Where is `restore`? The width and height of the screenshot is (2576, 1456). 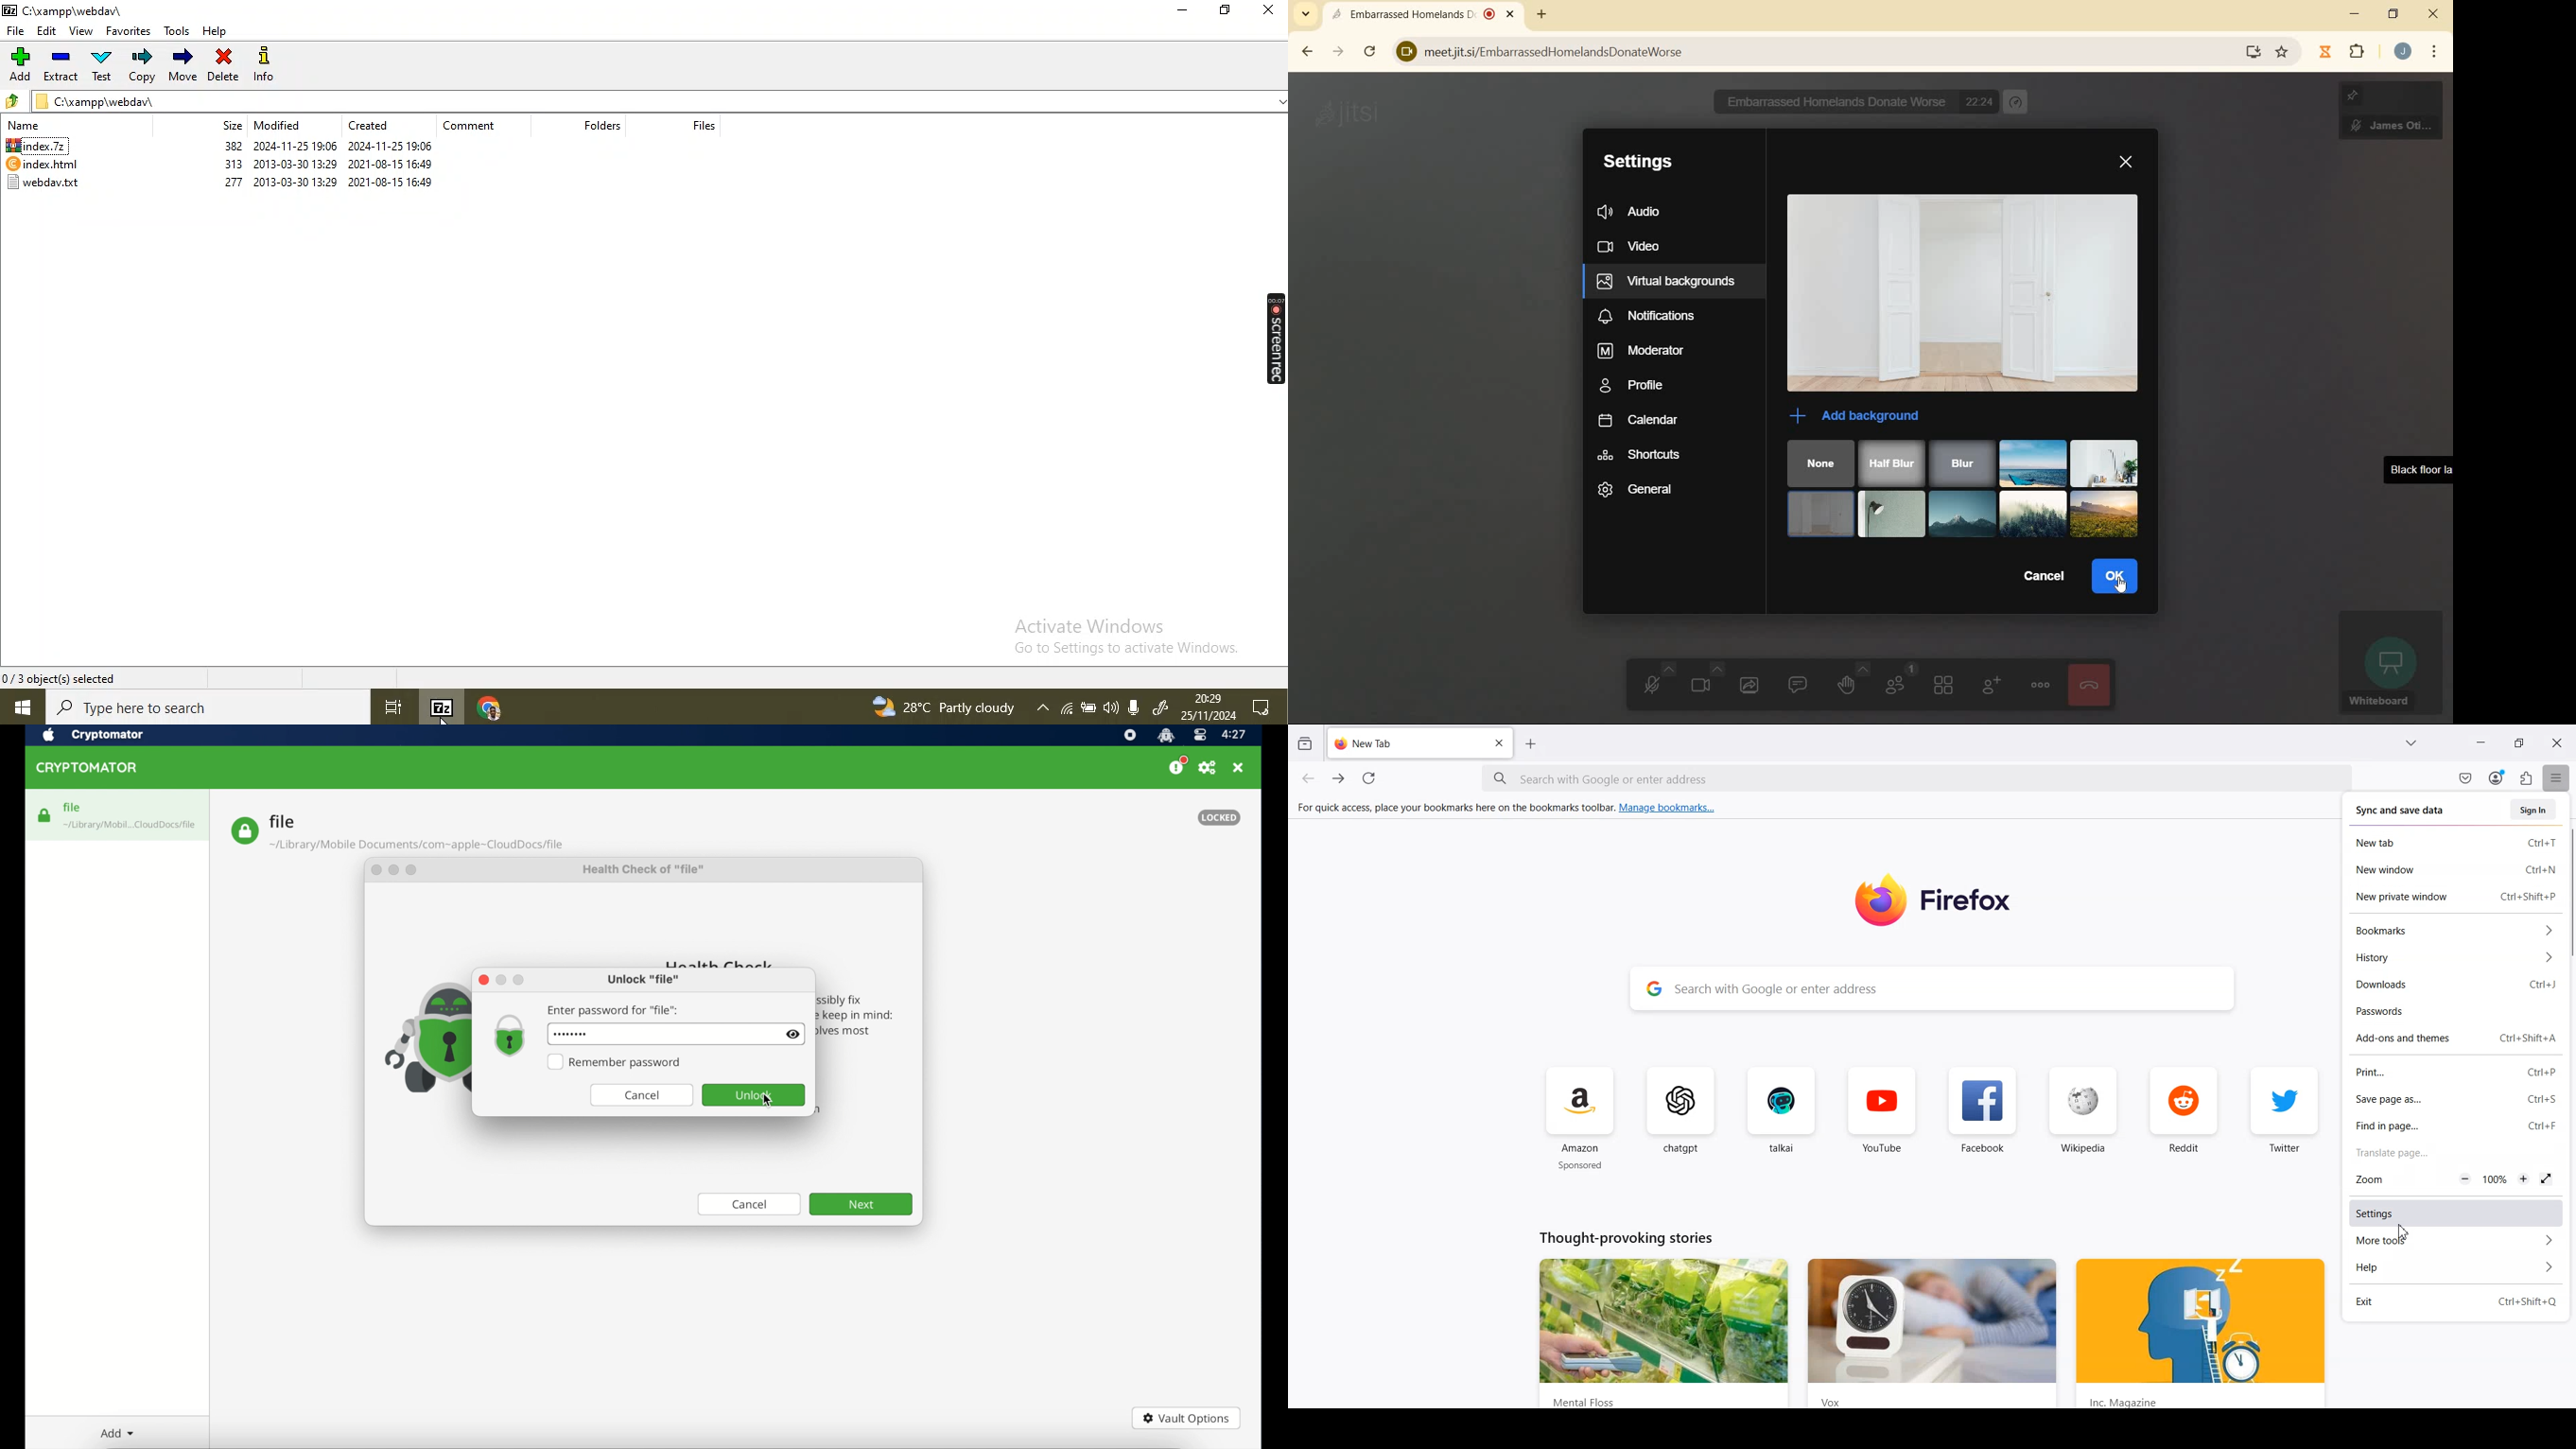 restore is located at coordinates (1228, 14).